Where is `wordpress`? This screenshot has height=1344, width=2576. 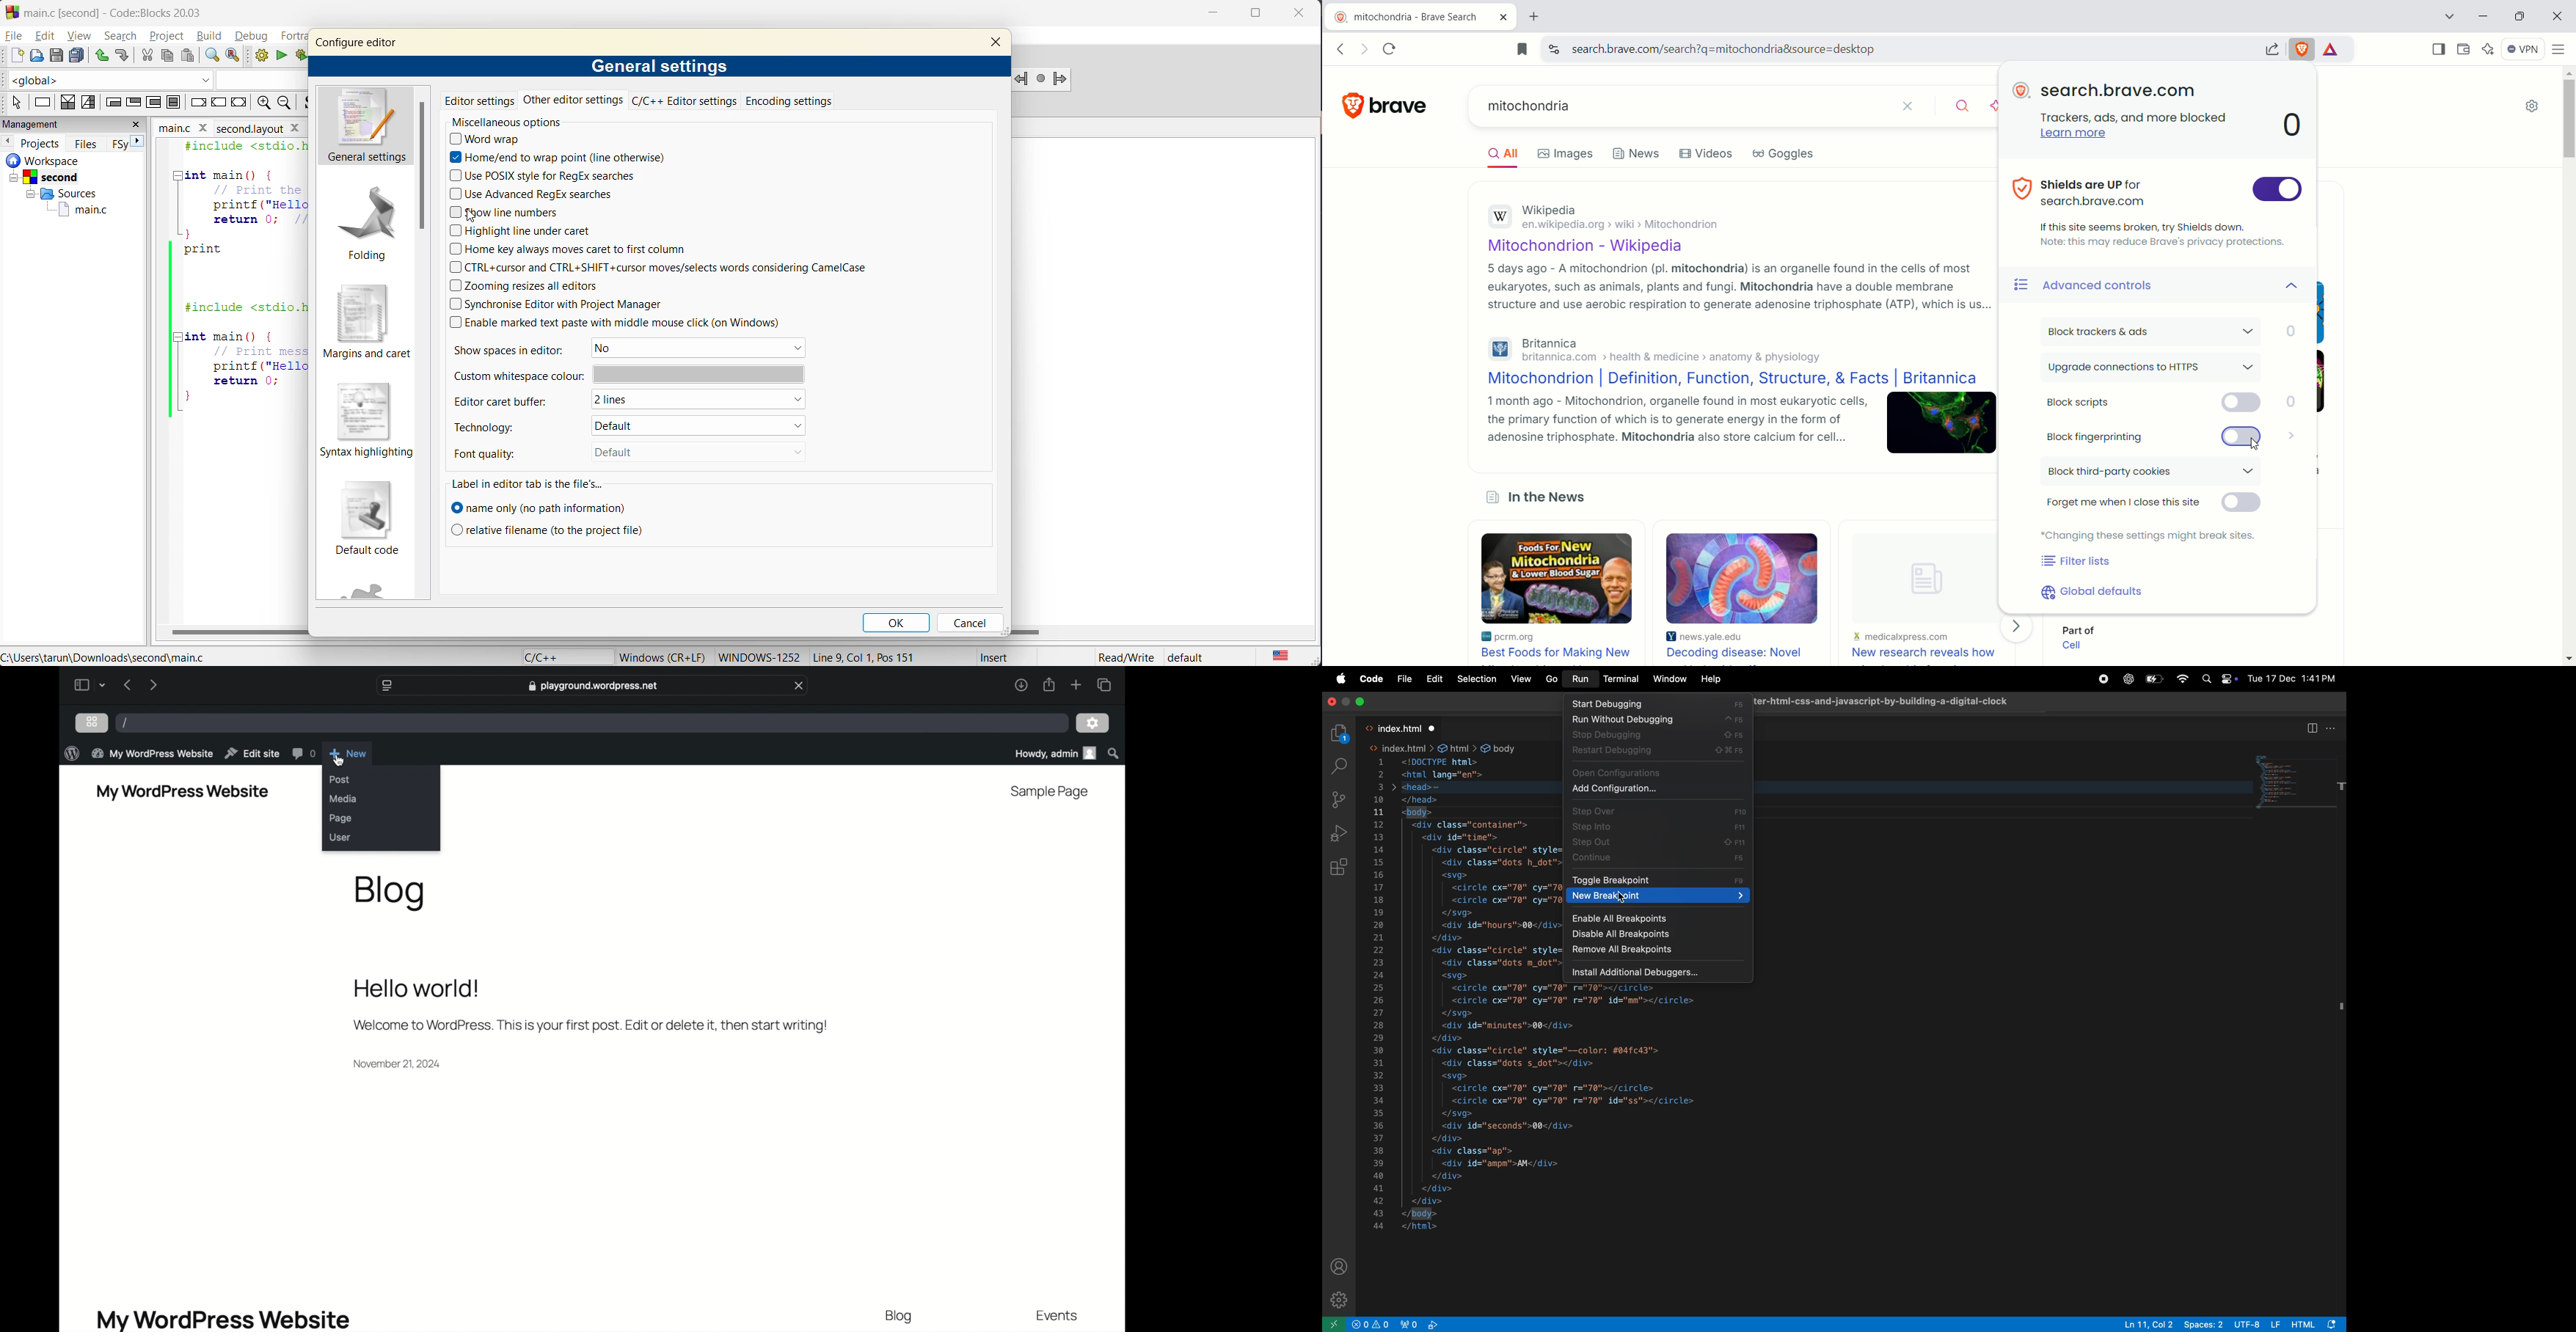
wordpress is located at coordinates (72, 753).